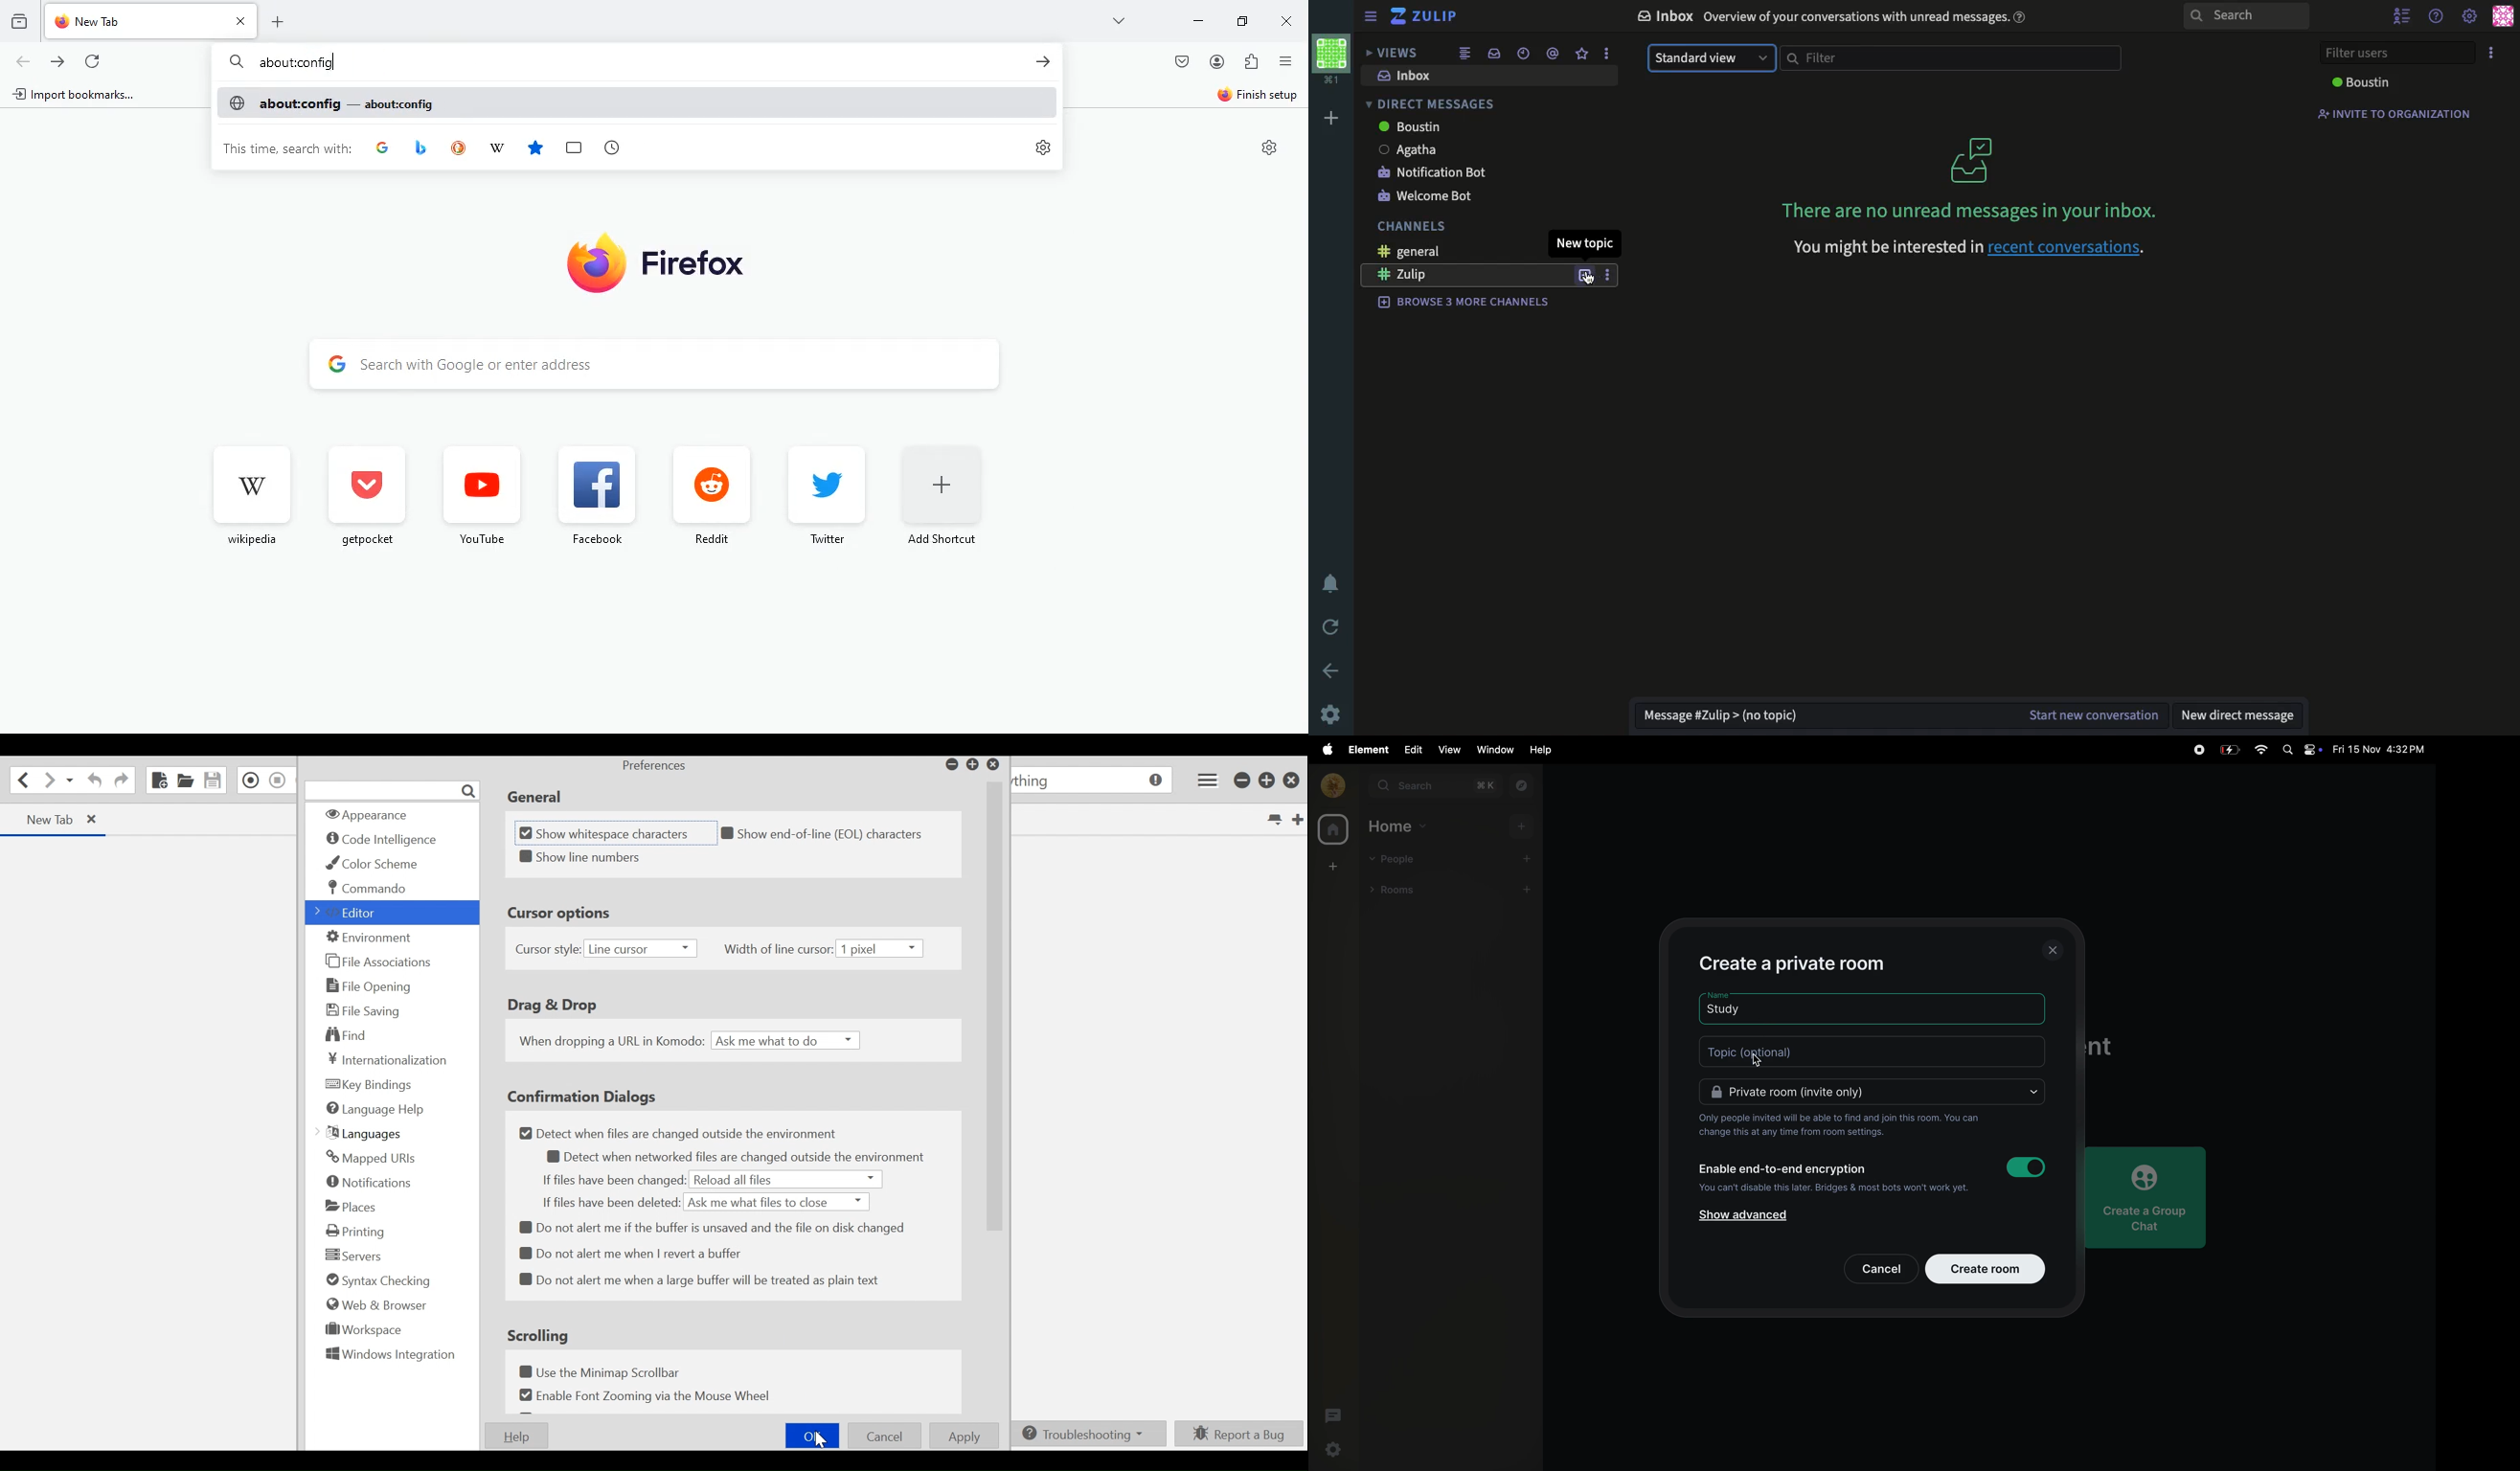  I want to click on Search bar, so click(630, 62).